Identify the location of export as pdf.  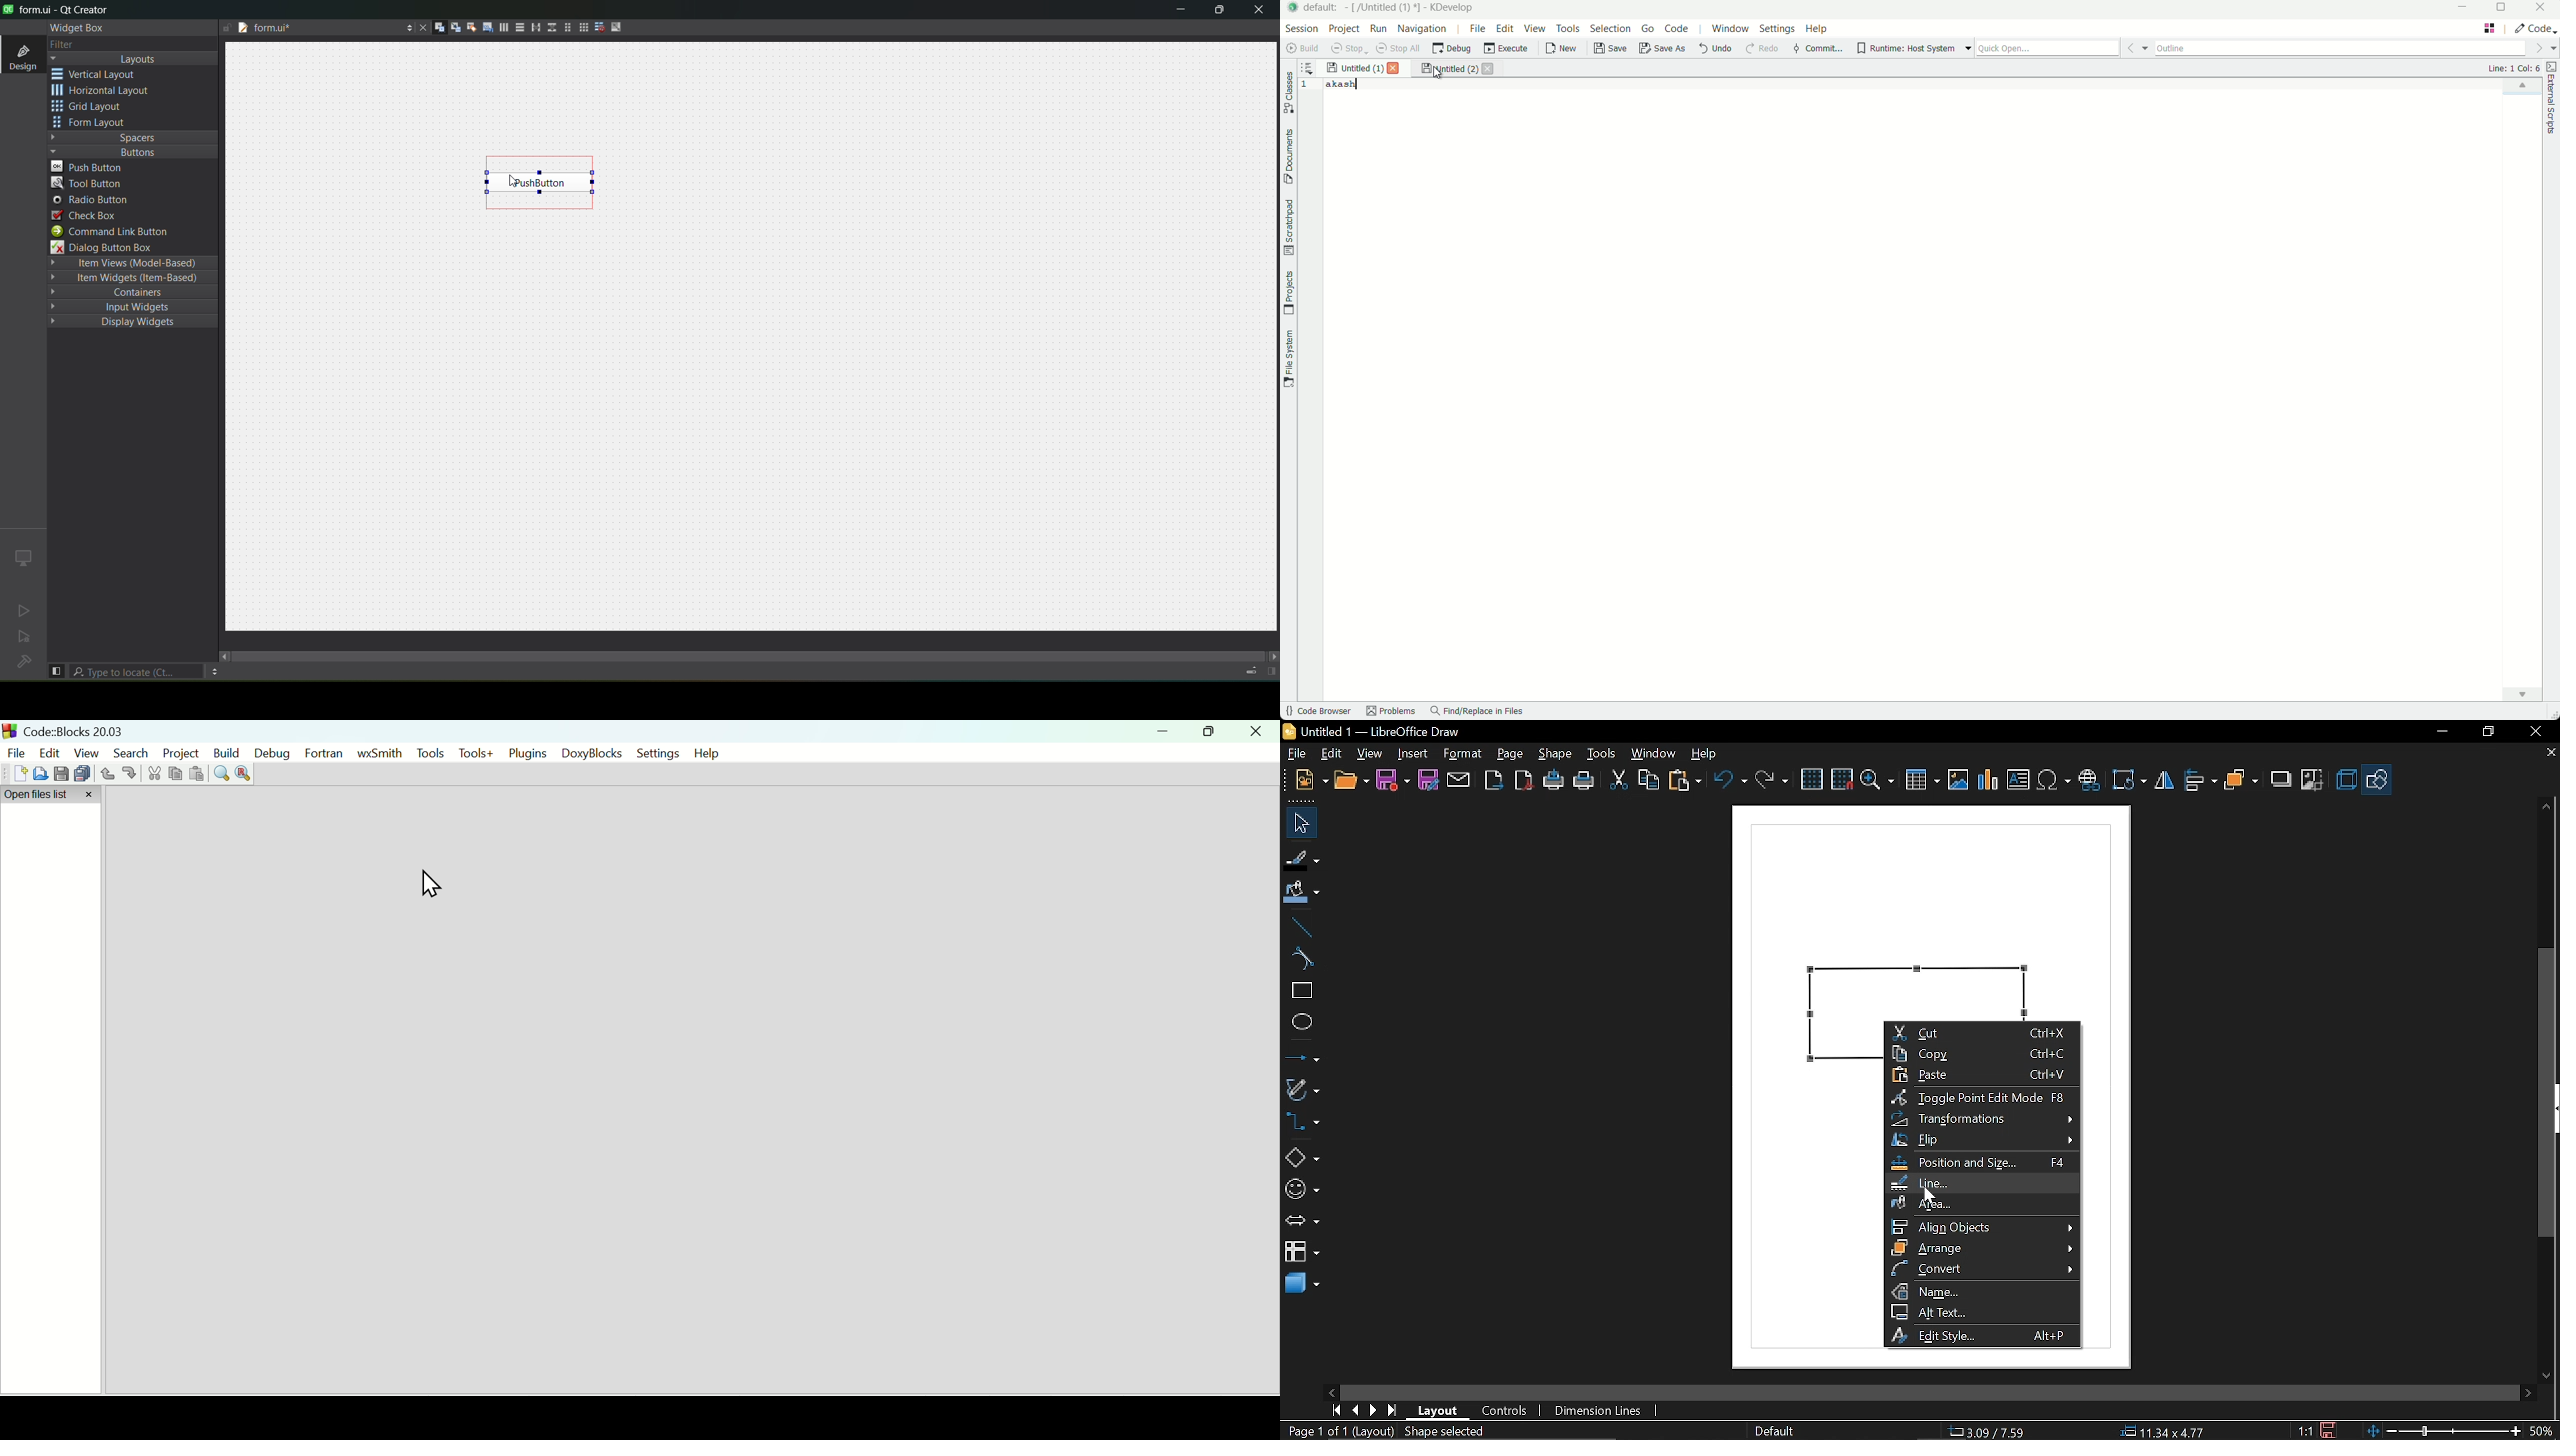
(1522, 780).